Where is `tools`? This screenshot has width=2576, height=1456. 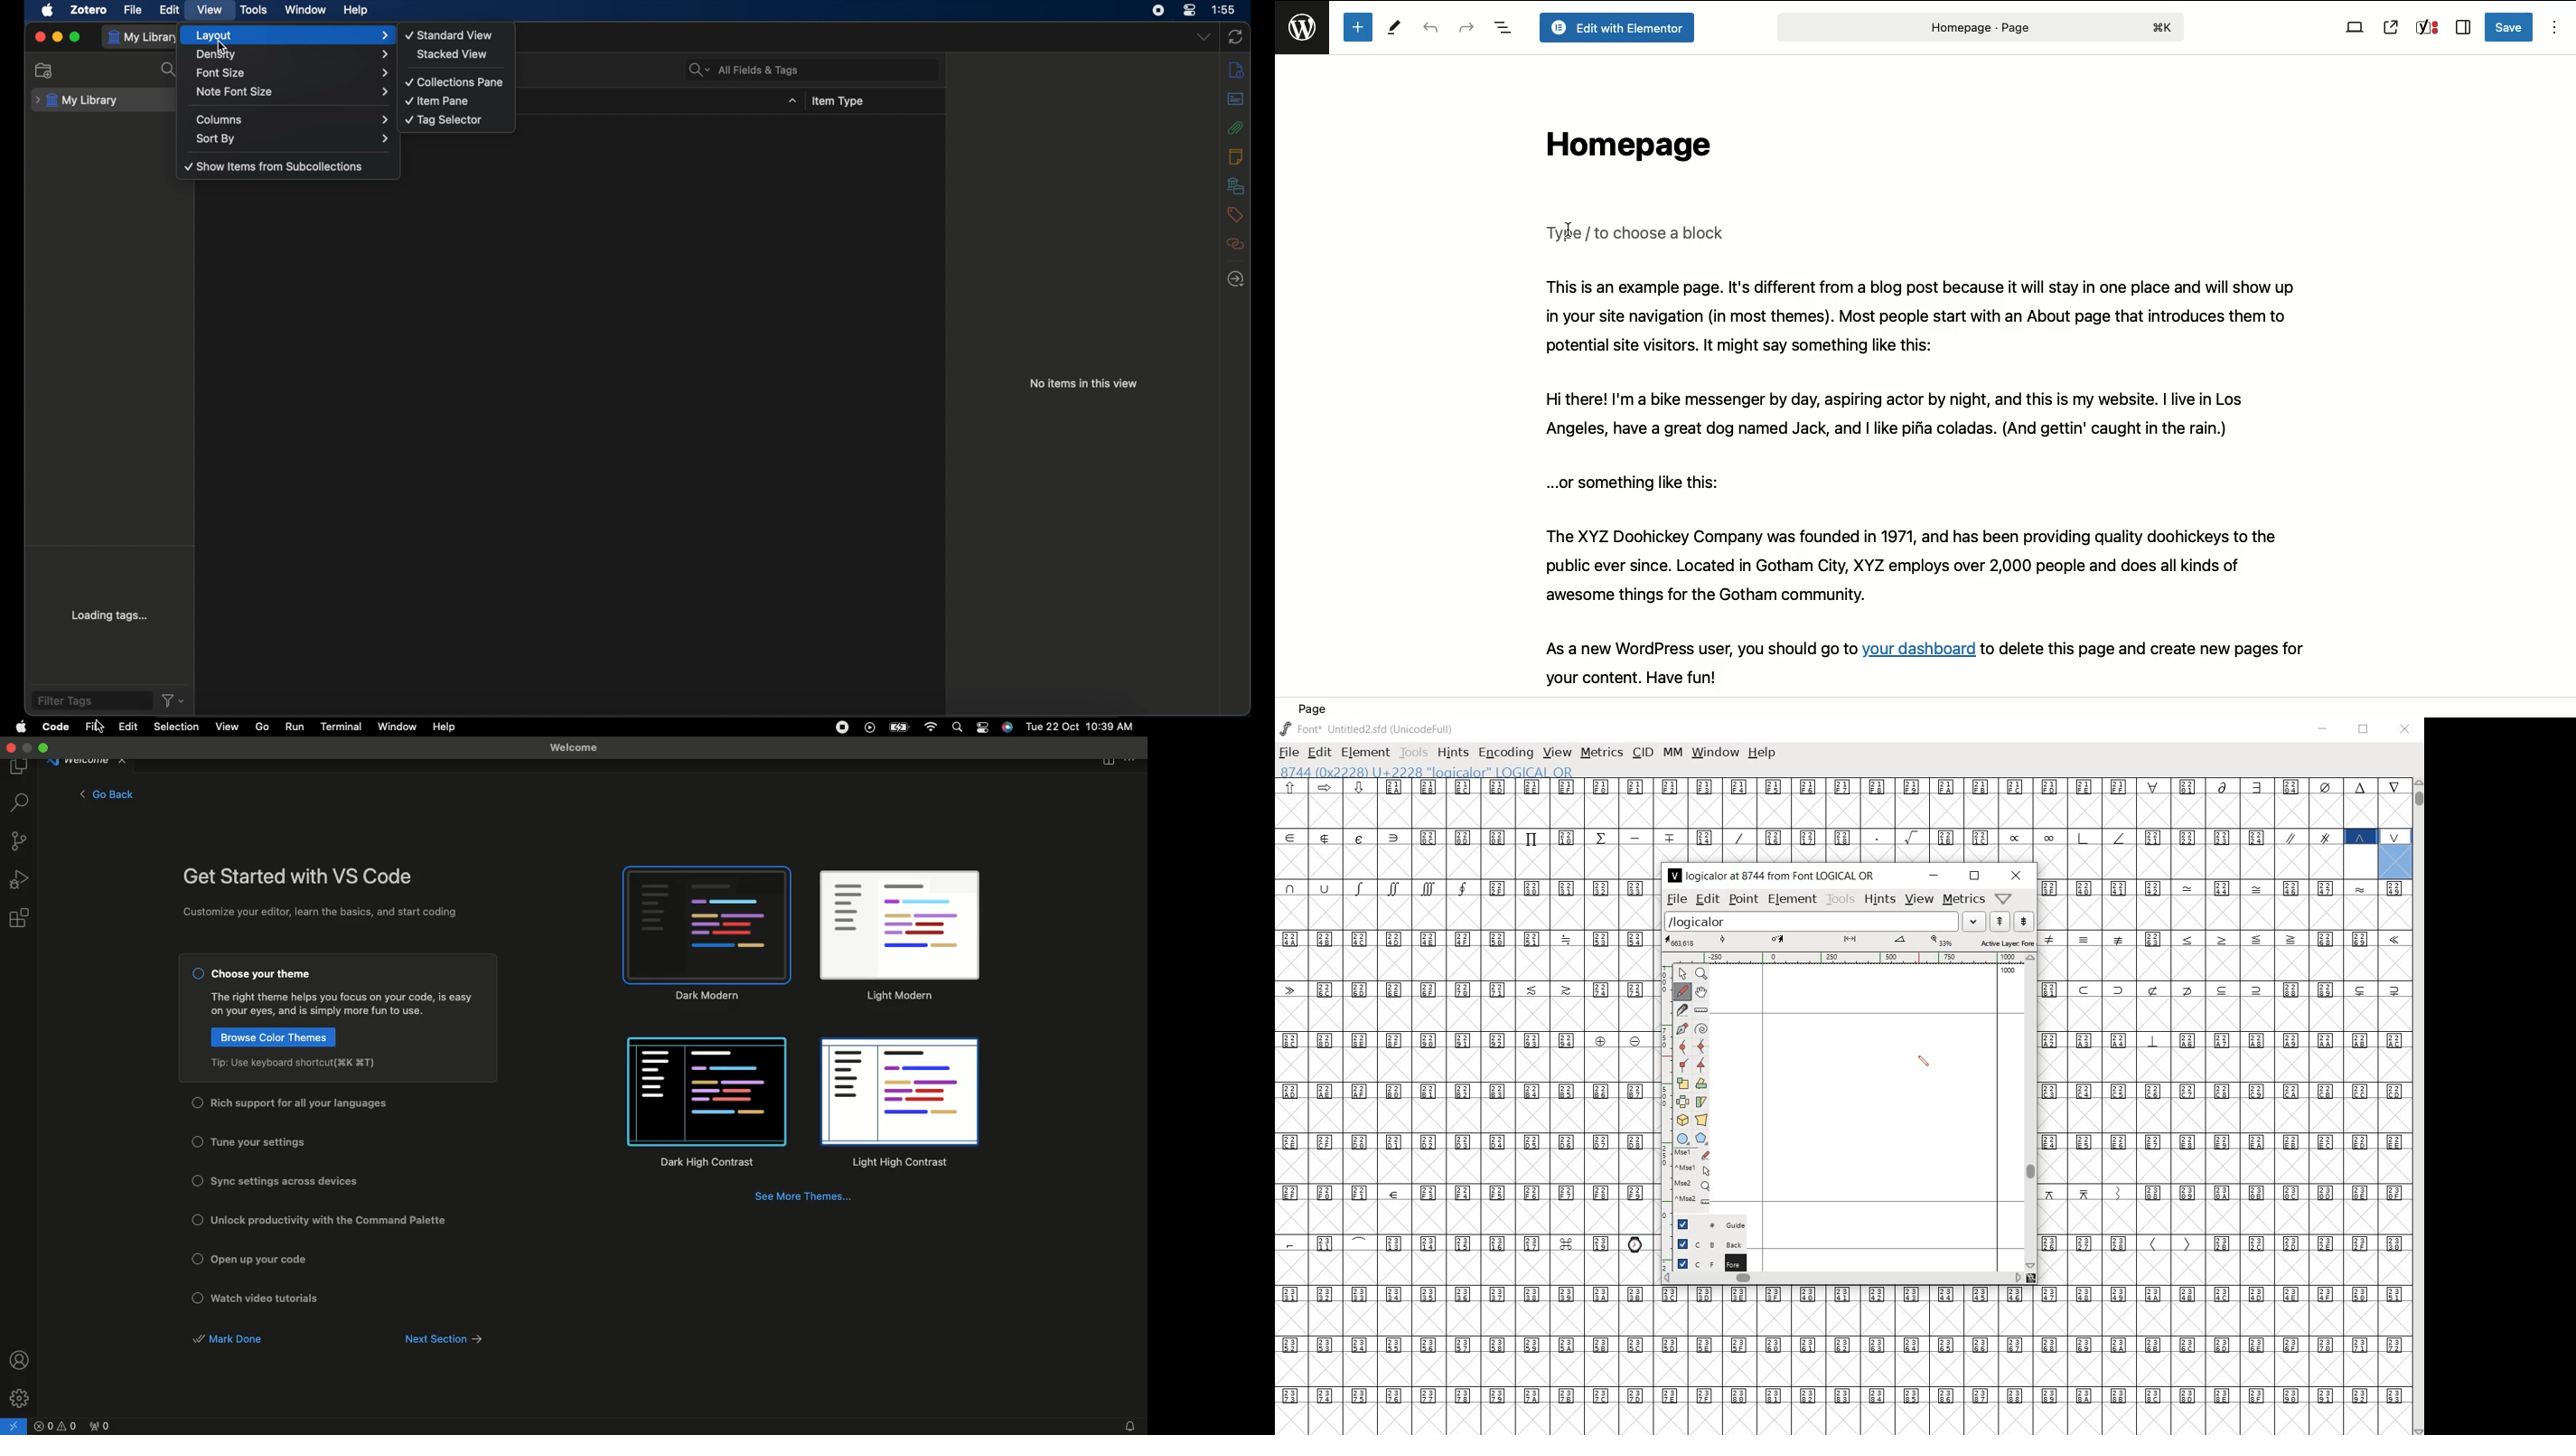 tools is located at coordinates (255, 10).